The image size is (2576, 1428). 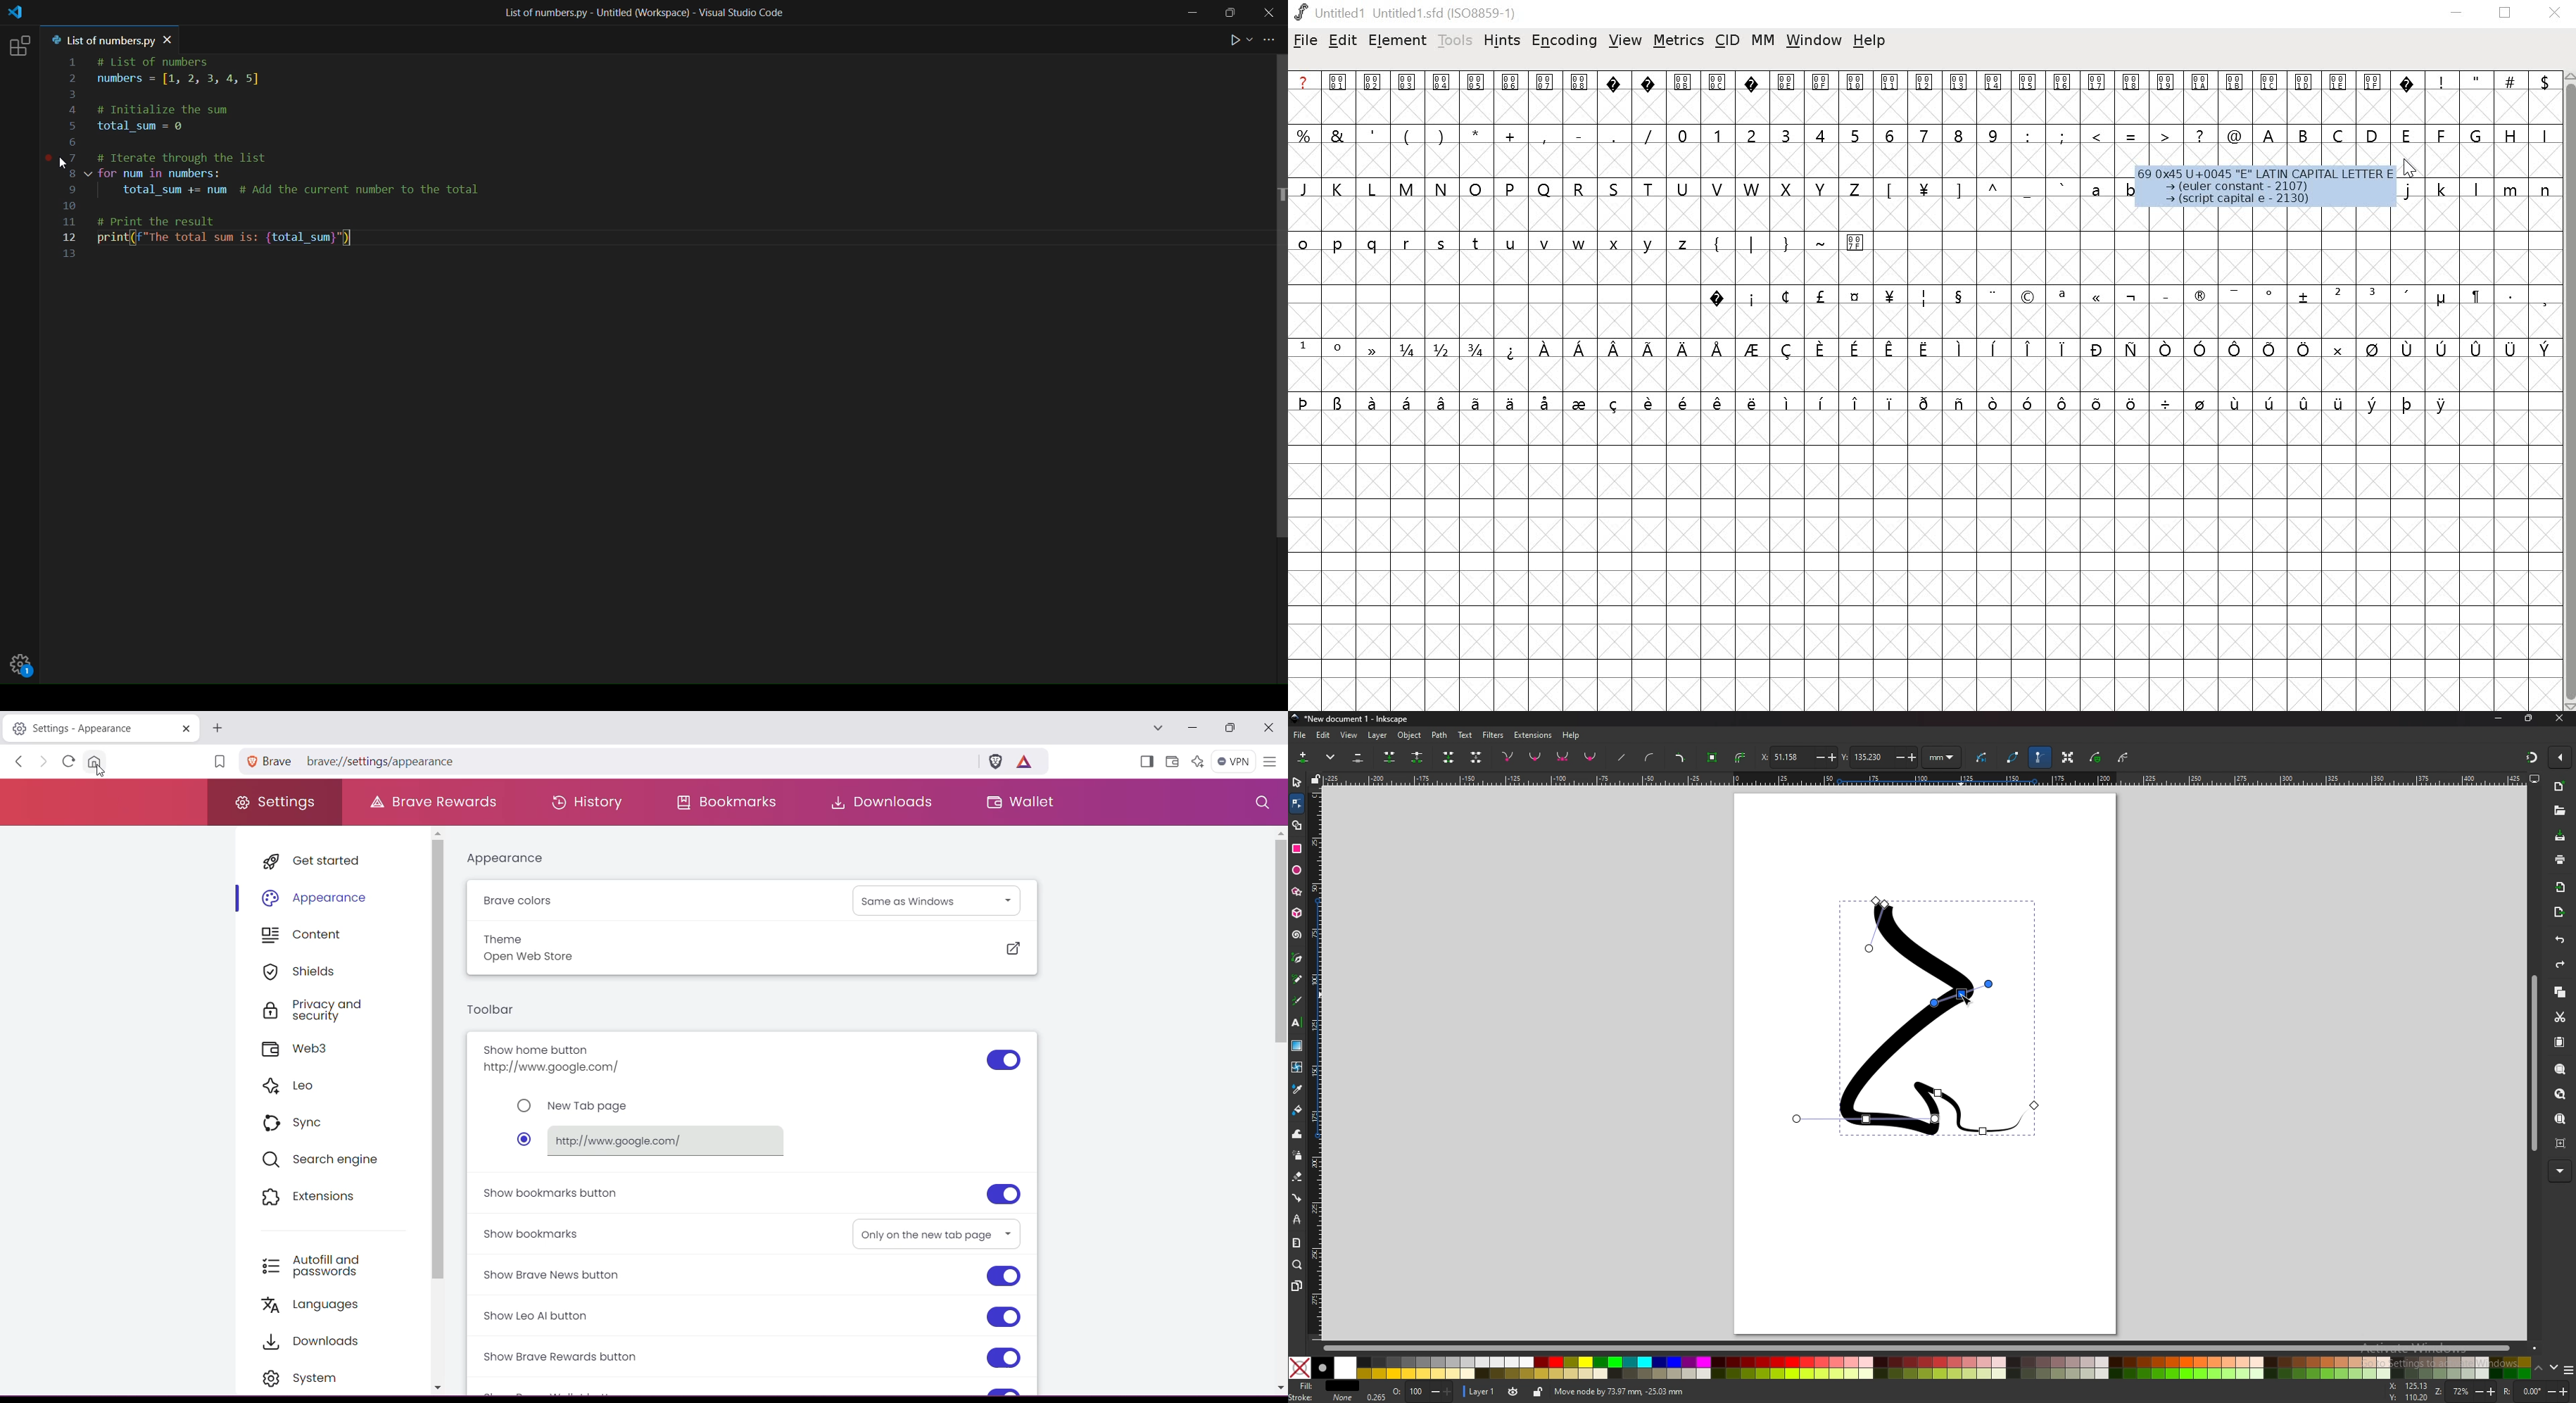 What do you see at coordinates (1913, 1017) in the screenshot?
I see `drawing` at bounding box center [1913, 1017].